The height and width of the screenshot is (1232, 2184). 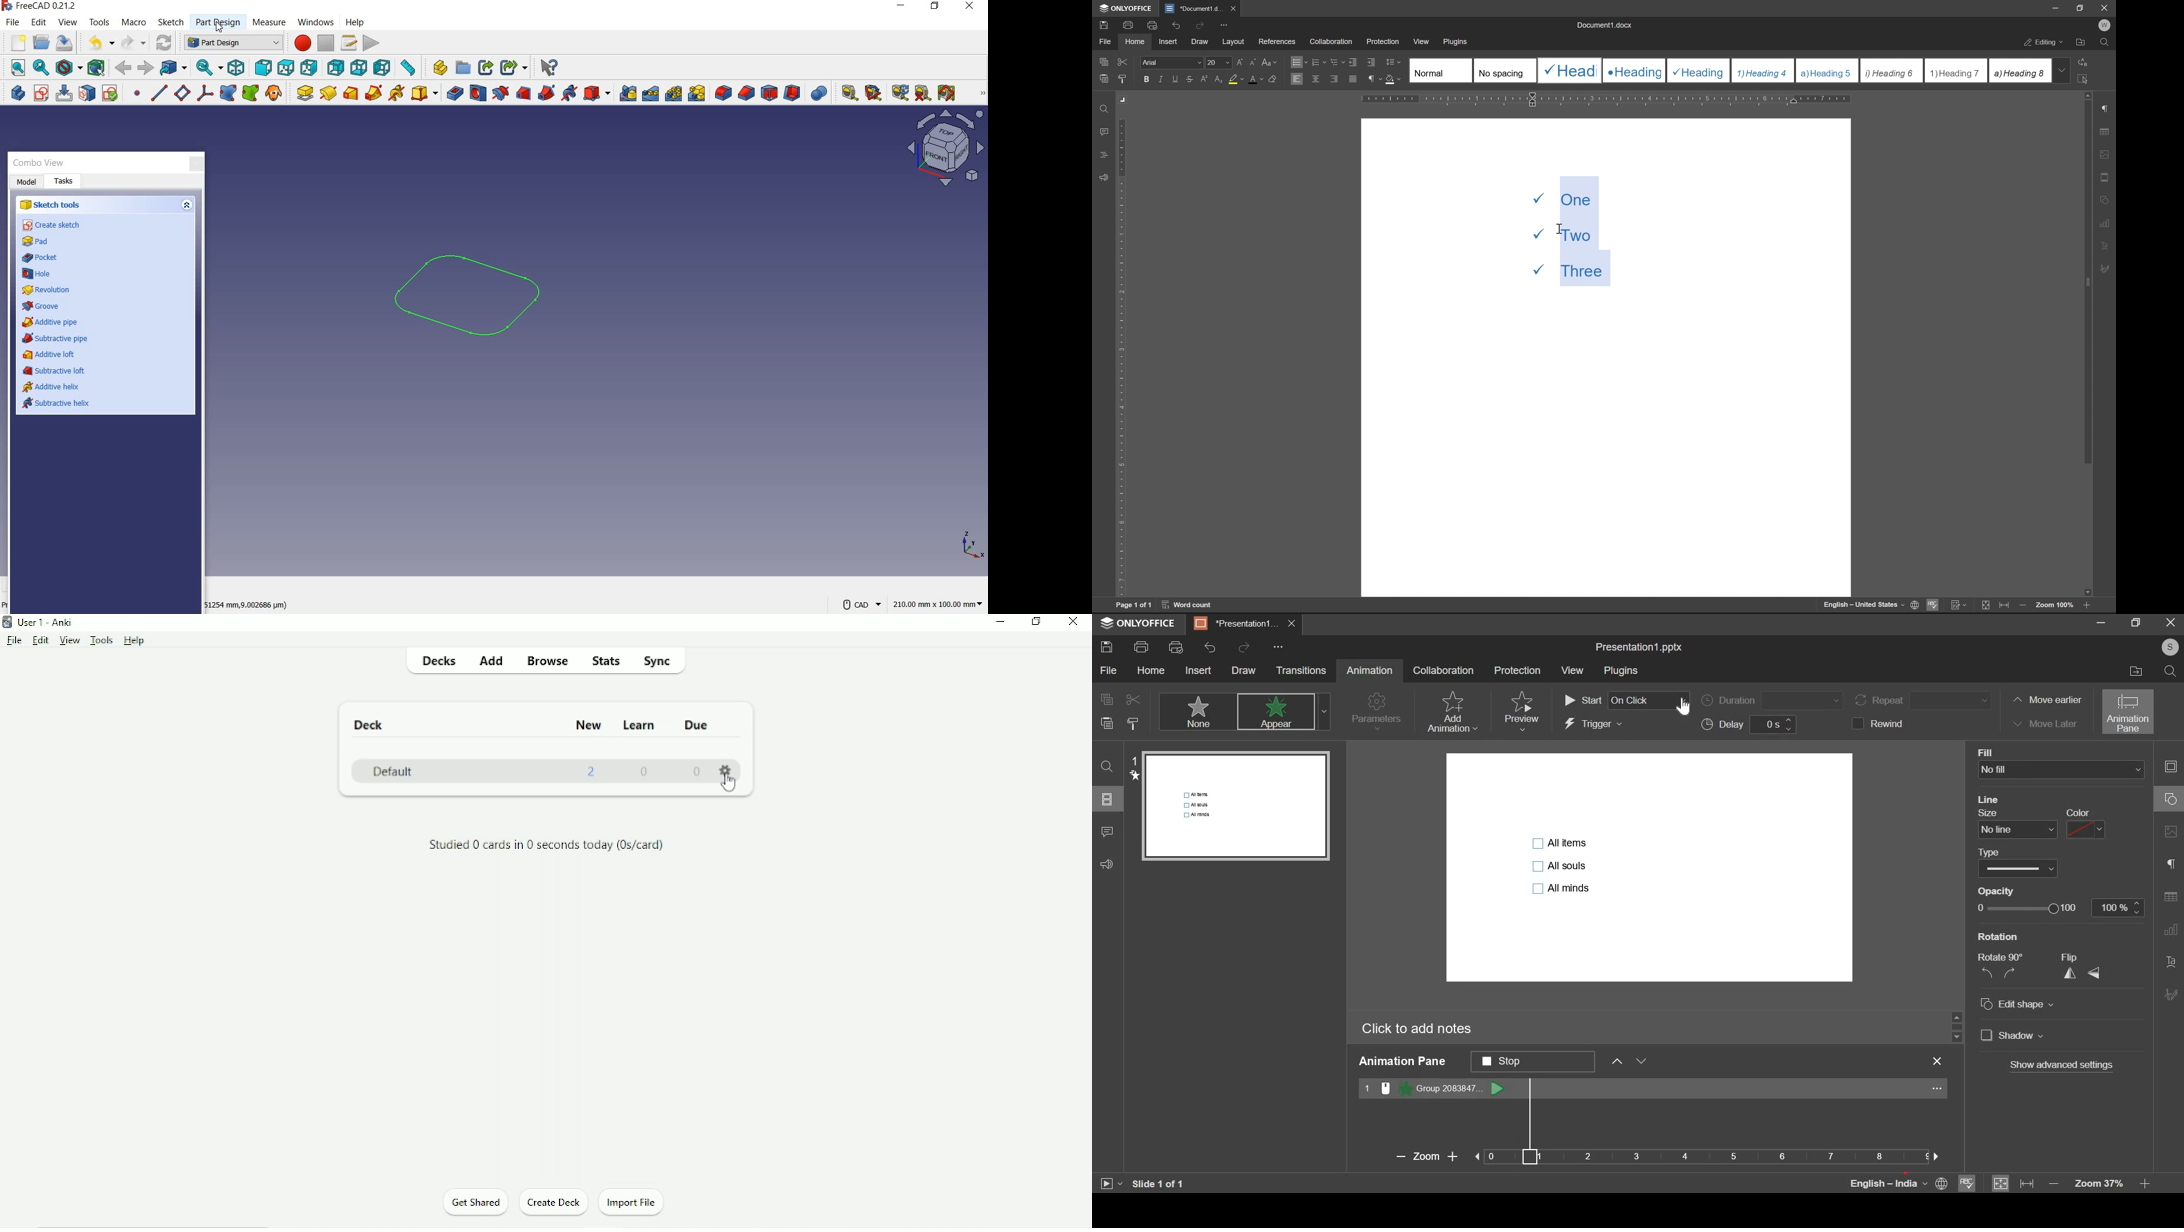 What do you see at coordinates (59, 404) in the screenshot?
I see `subtractive helix` at bounding box center [59, 404].